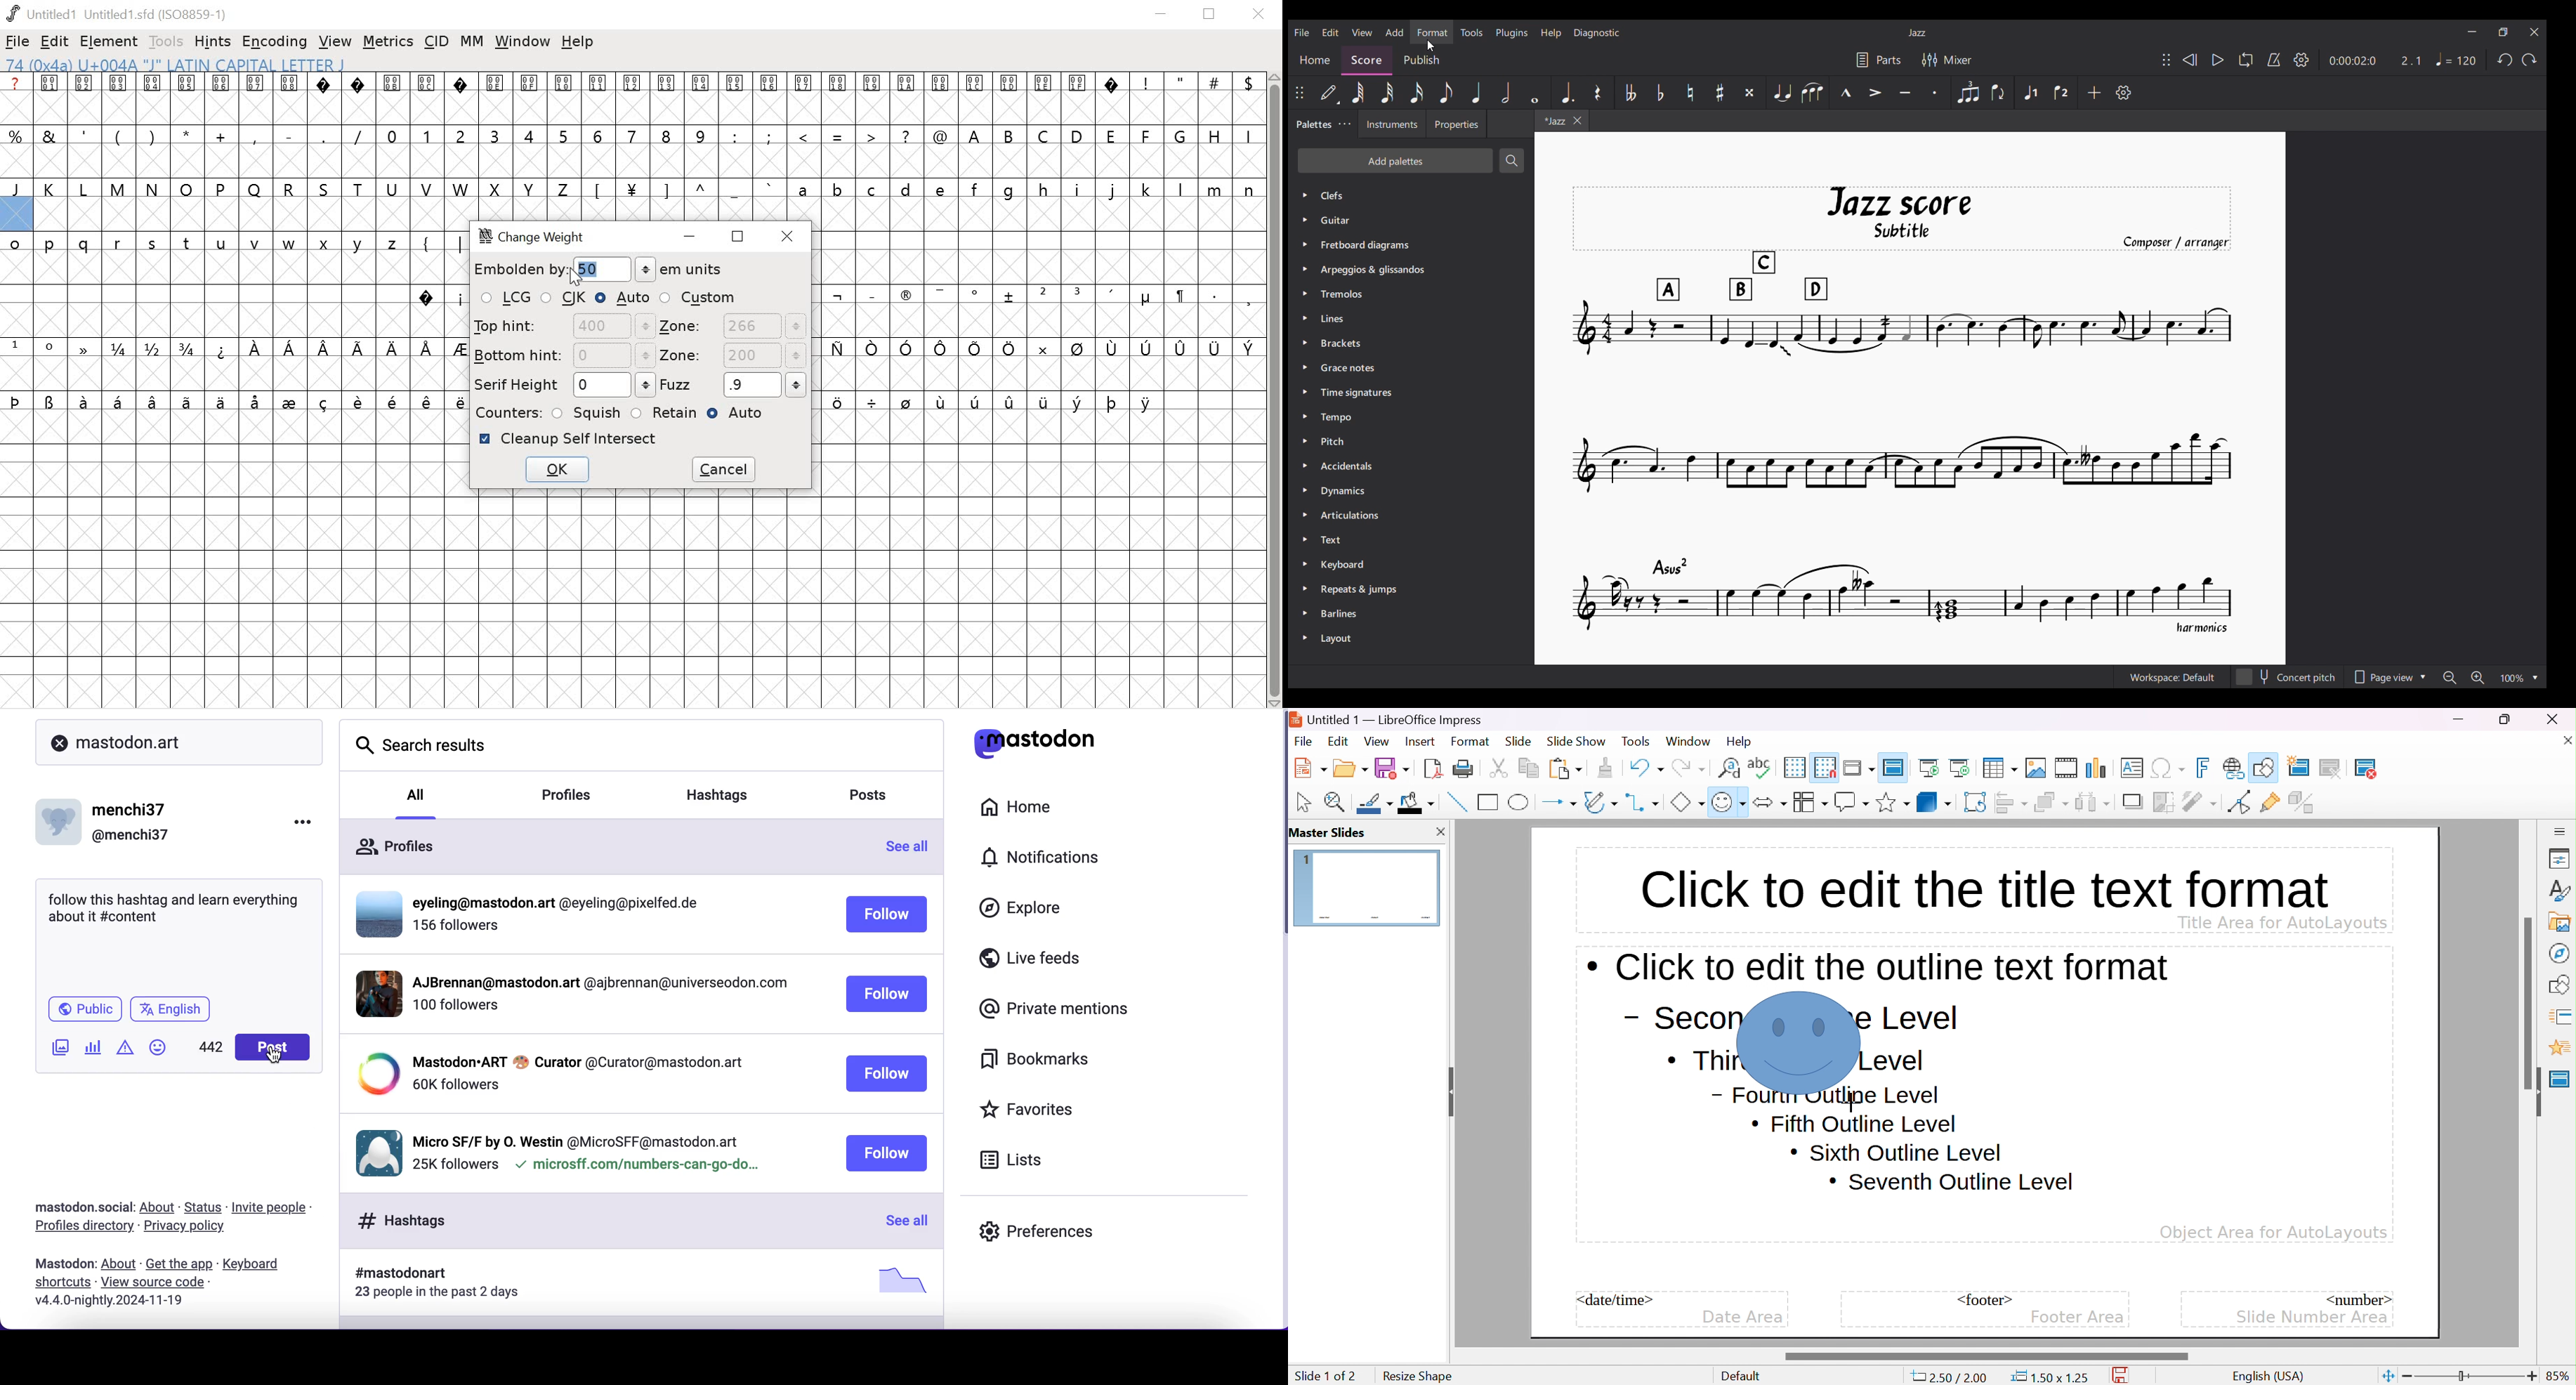  Describe the element at coordinates (1945, 59) in the screenshot. I see `Mixer settings` at that location.